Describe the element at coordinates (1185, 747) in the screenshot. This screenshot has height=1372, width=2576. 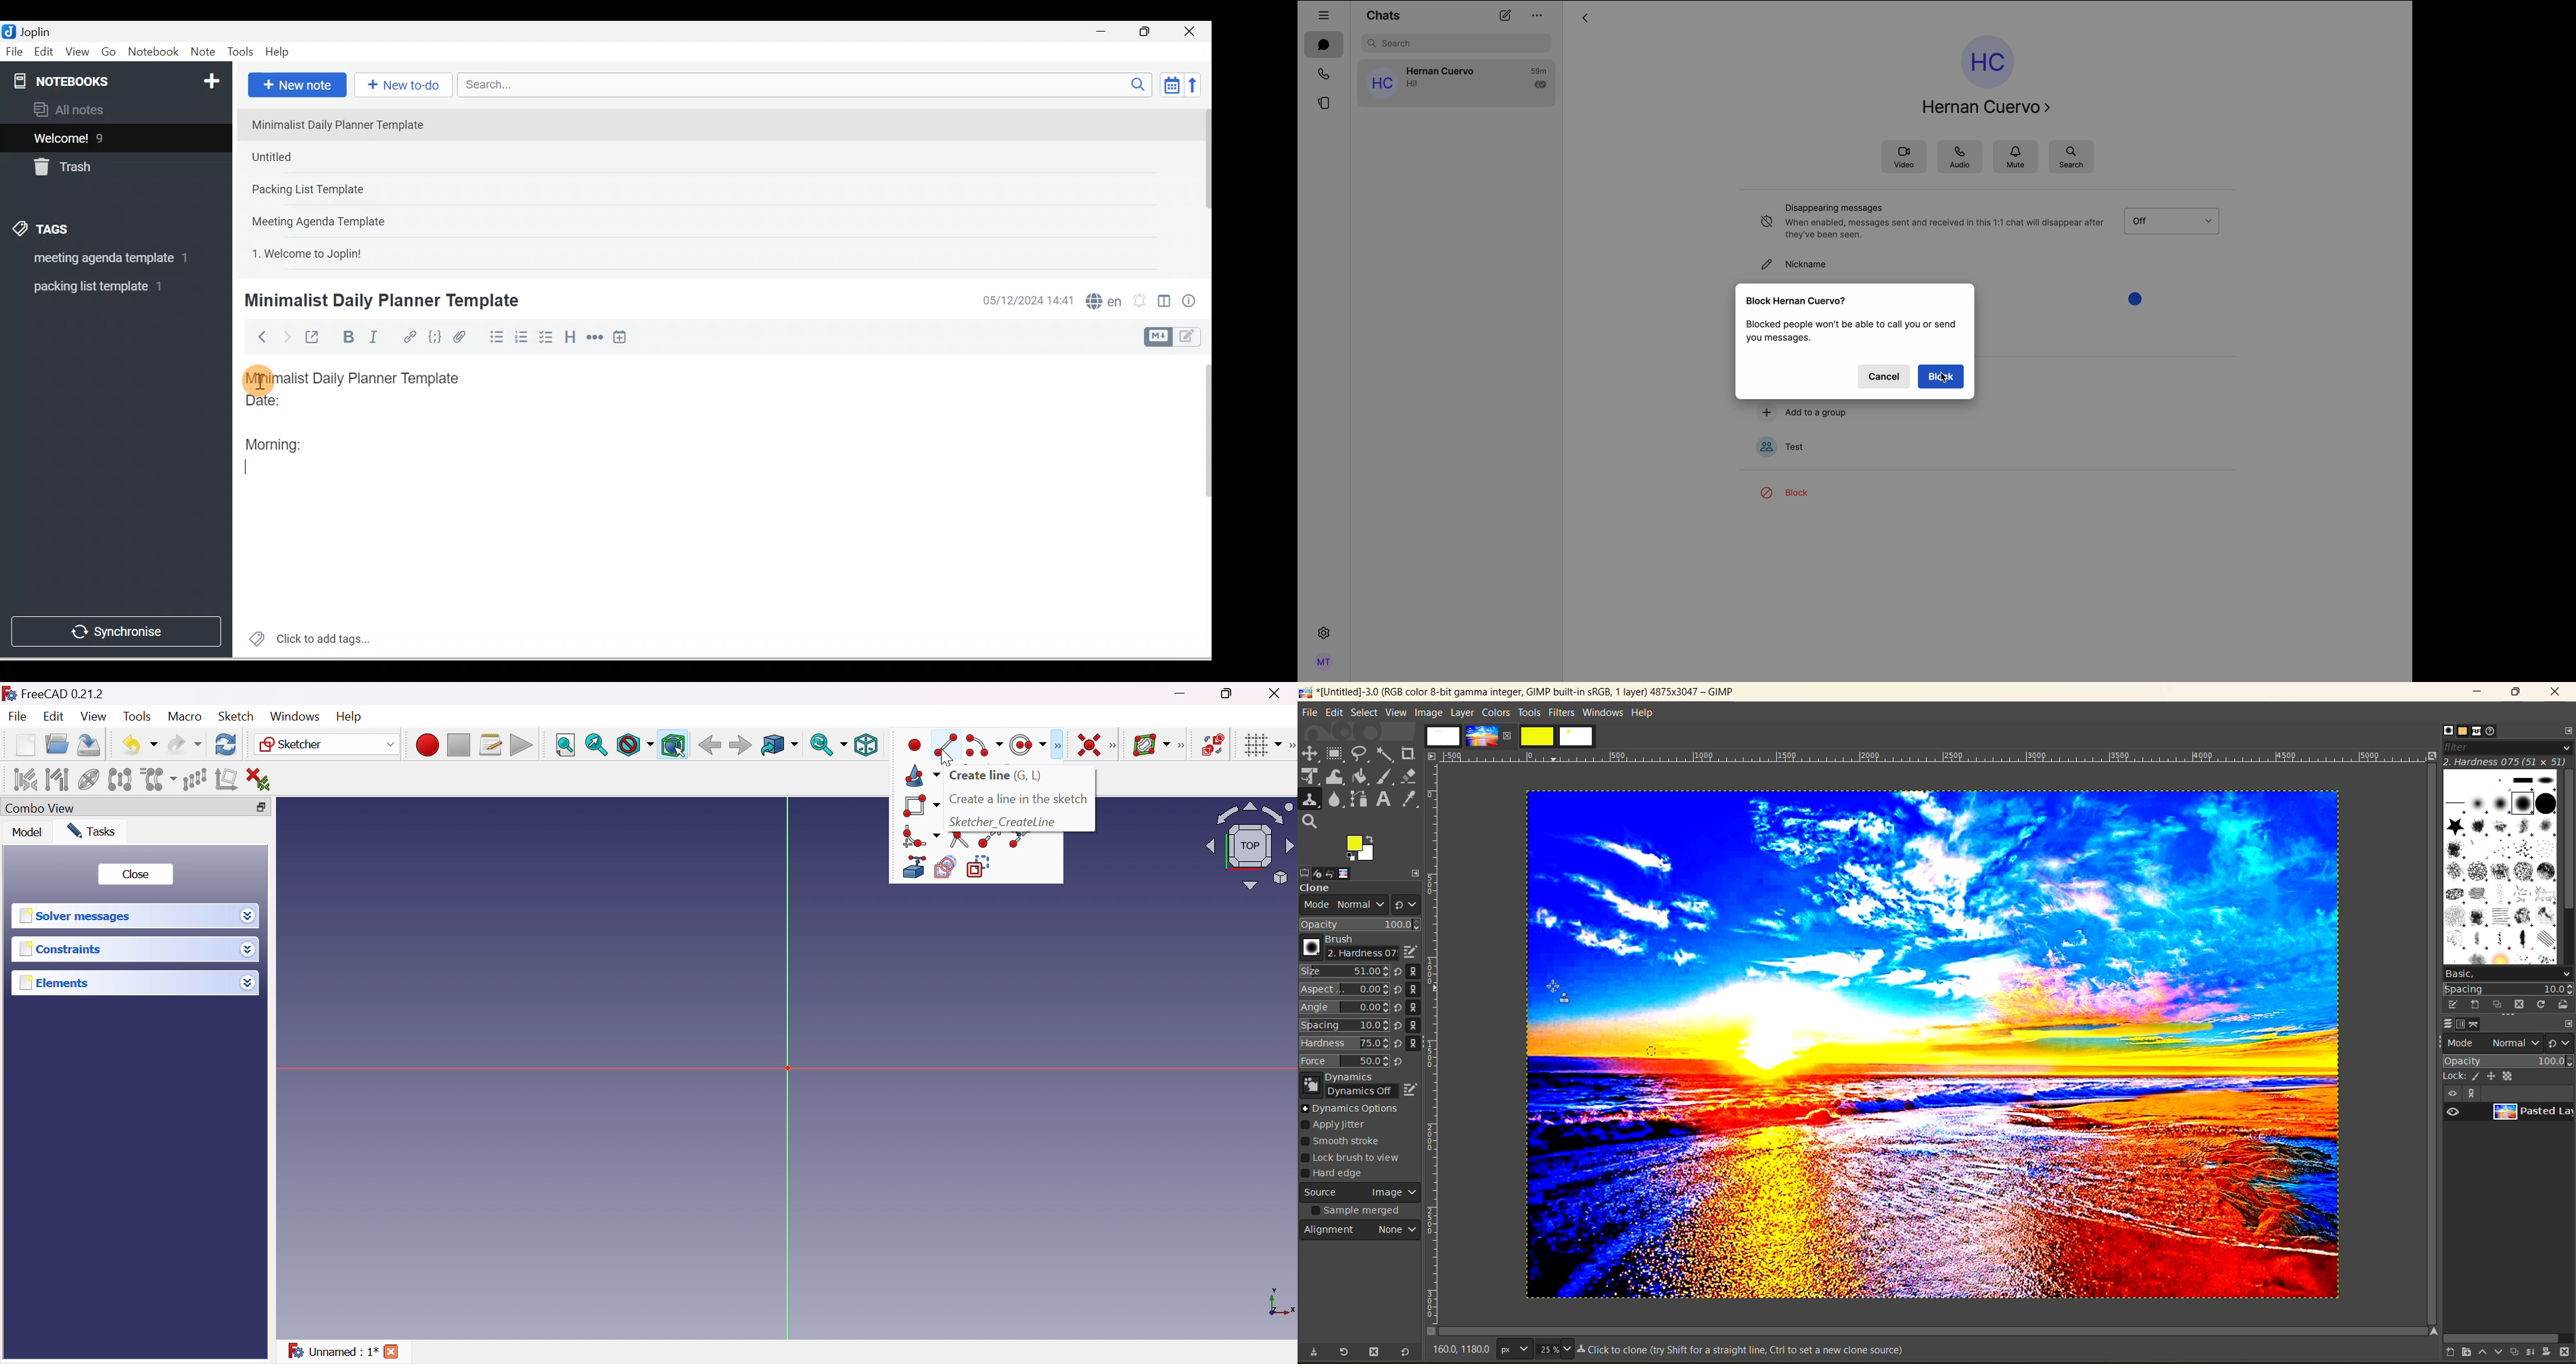
I see `Sketcher B-spline tools` at that location.